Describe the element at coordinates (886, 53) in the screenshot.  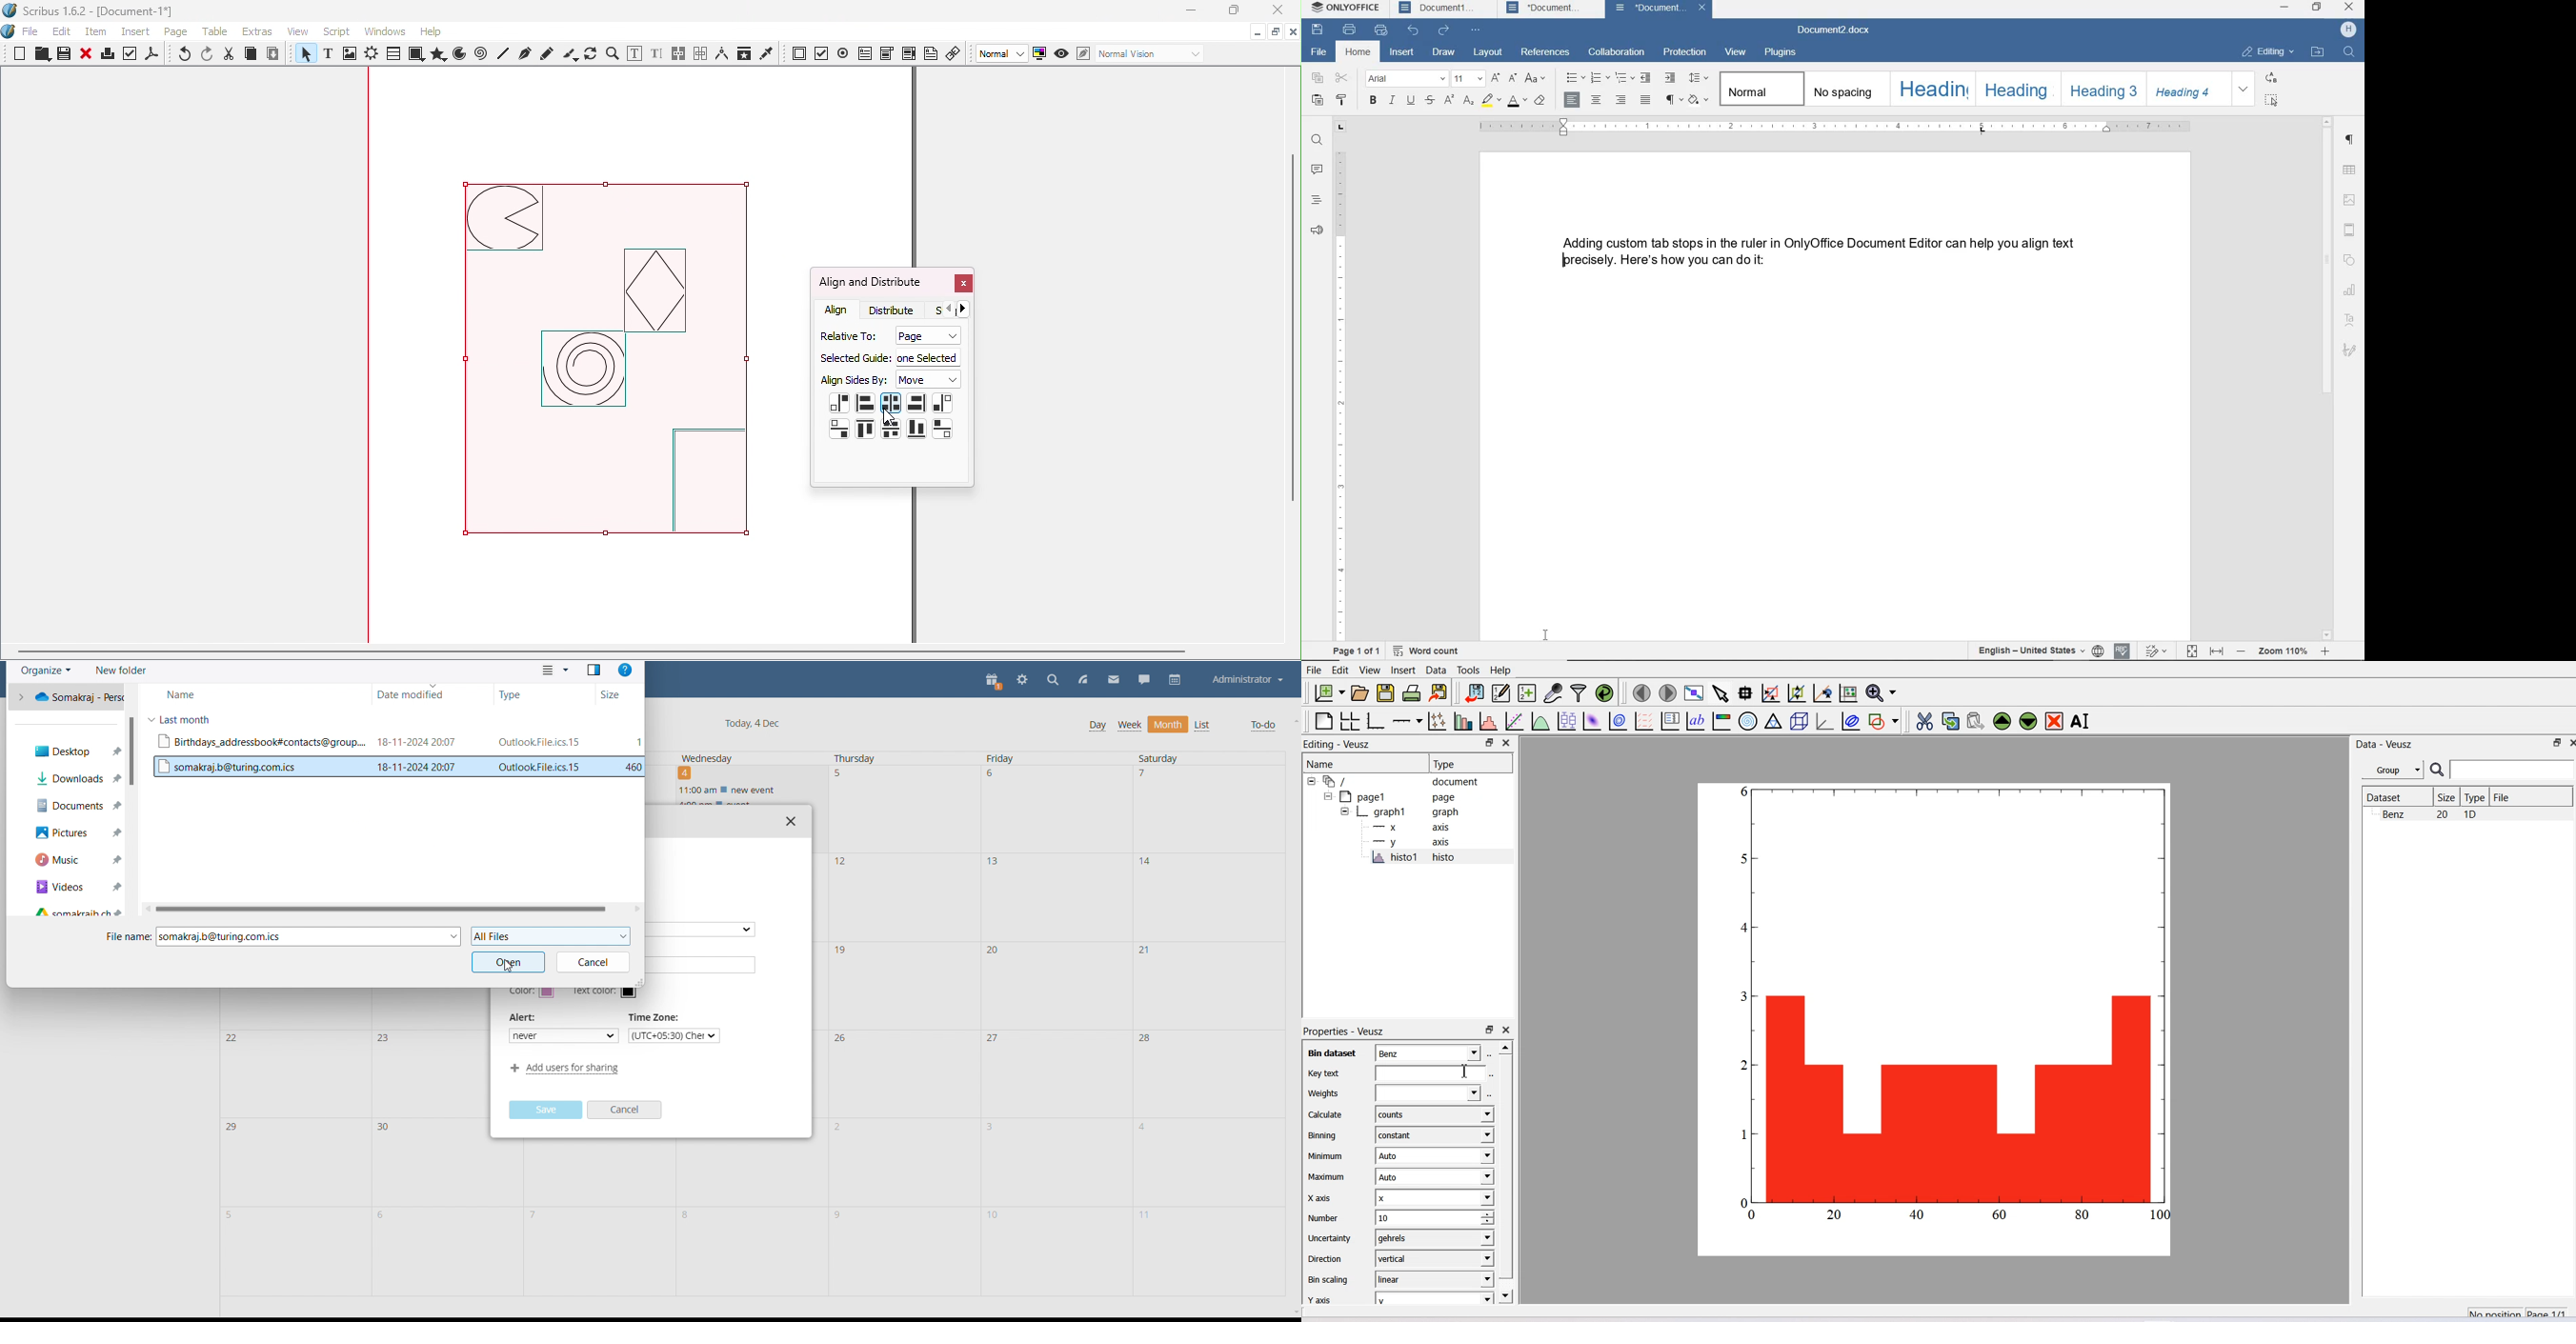
I see `PDF combo box` at that location.